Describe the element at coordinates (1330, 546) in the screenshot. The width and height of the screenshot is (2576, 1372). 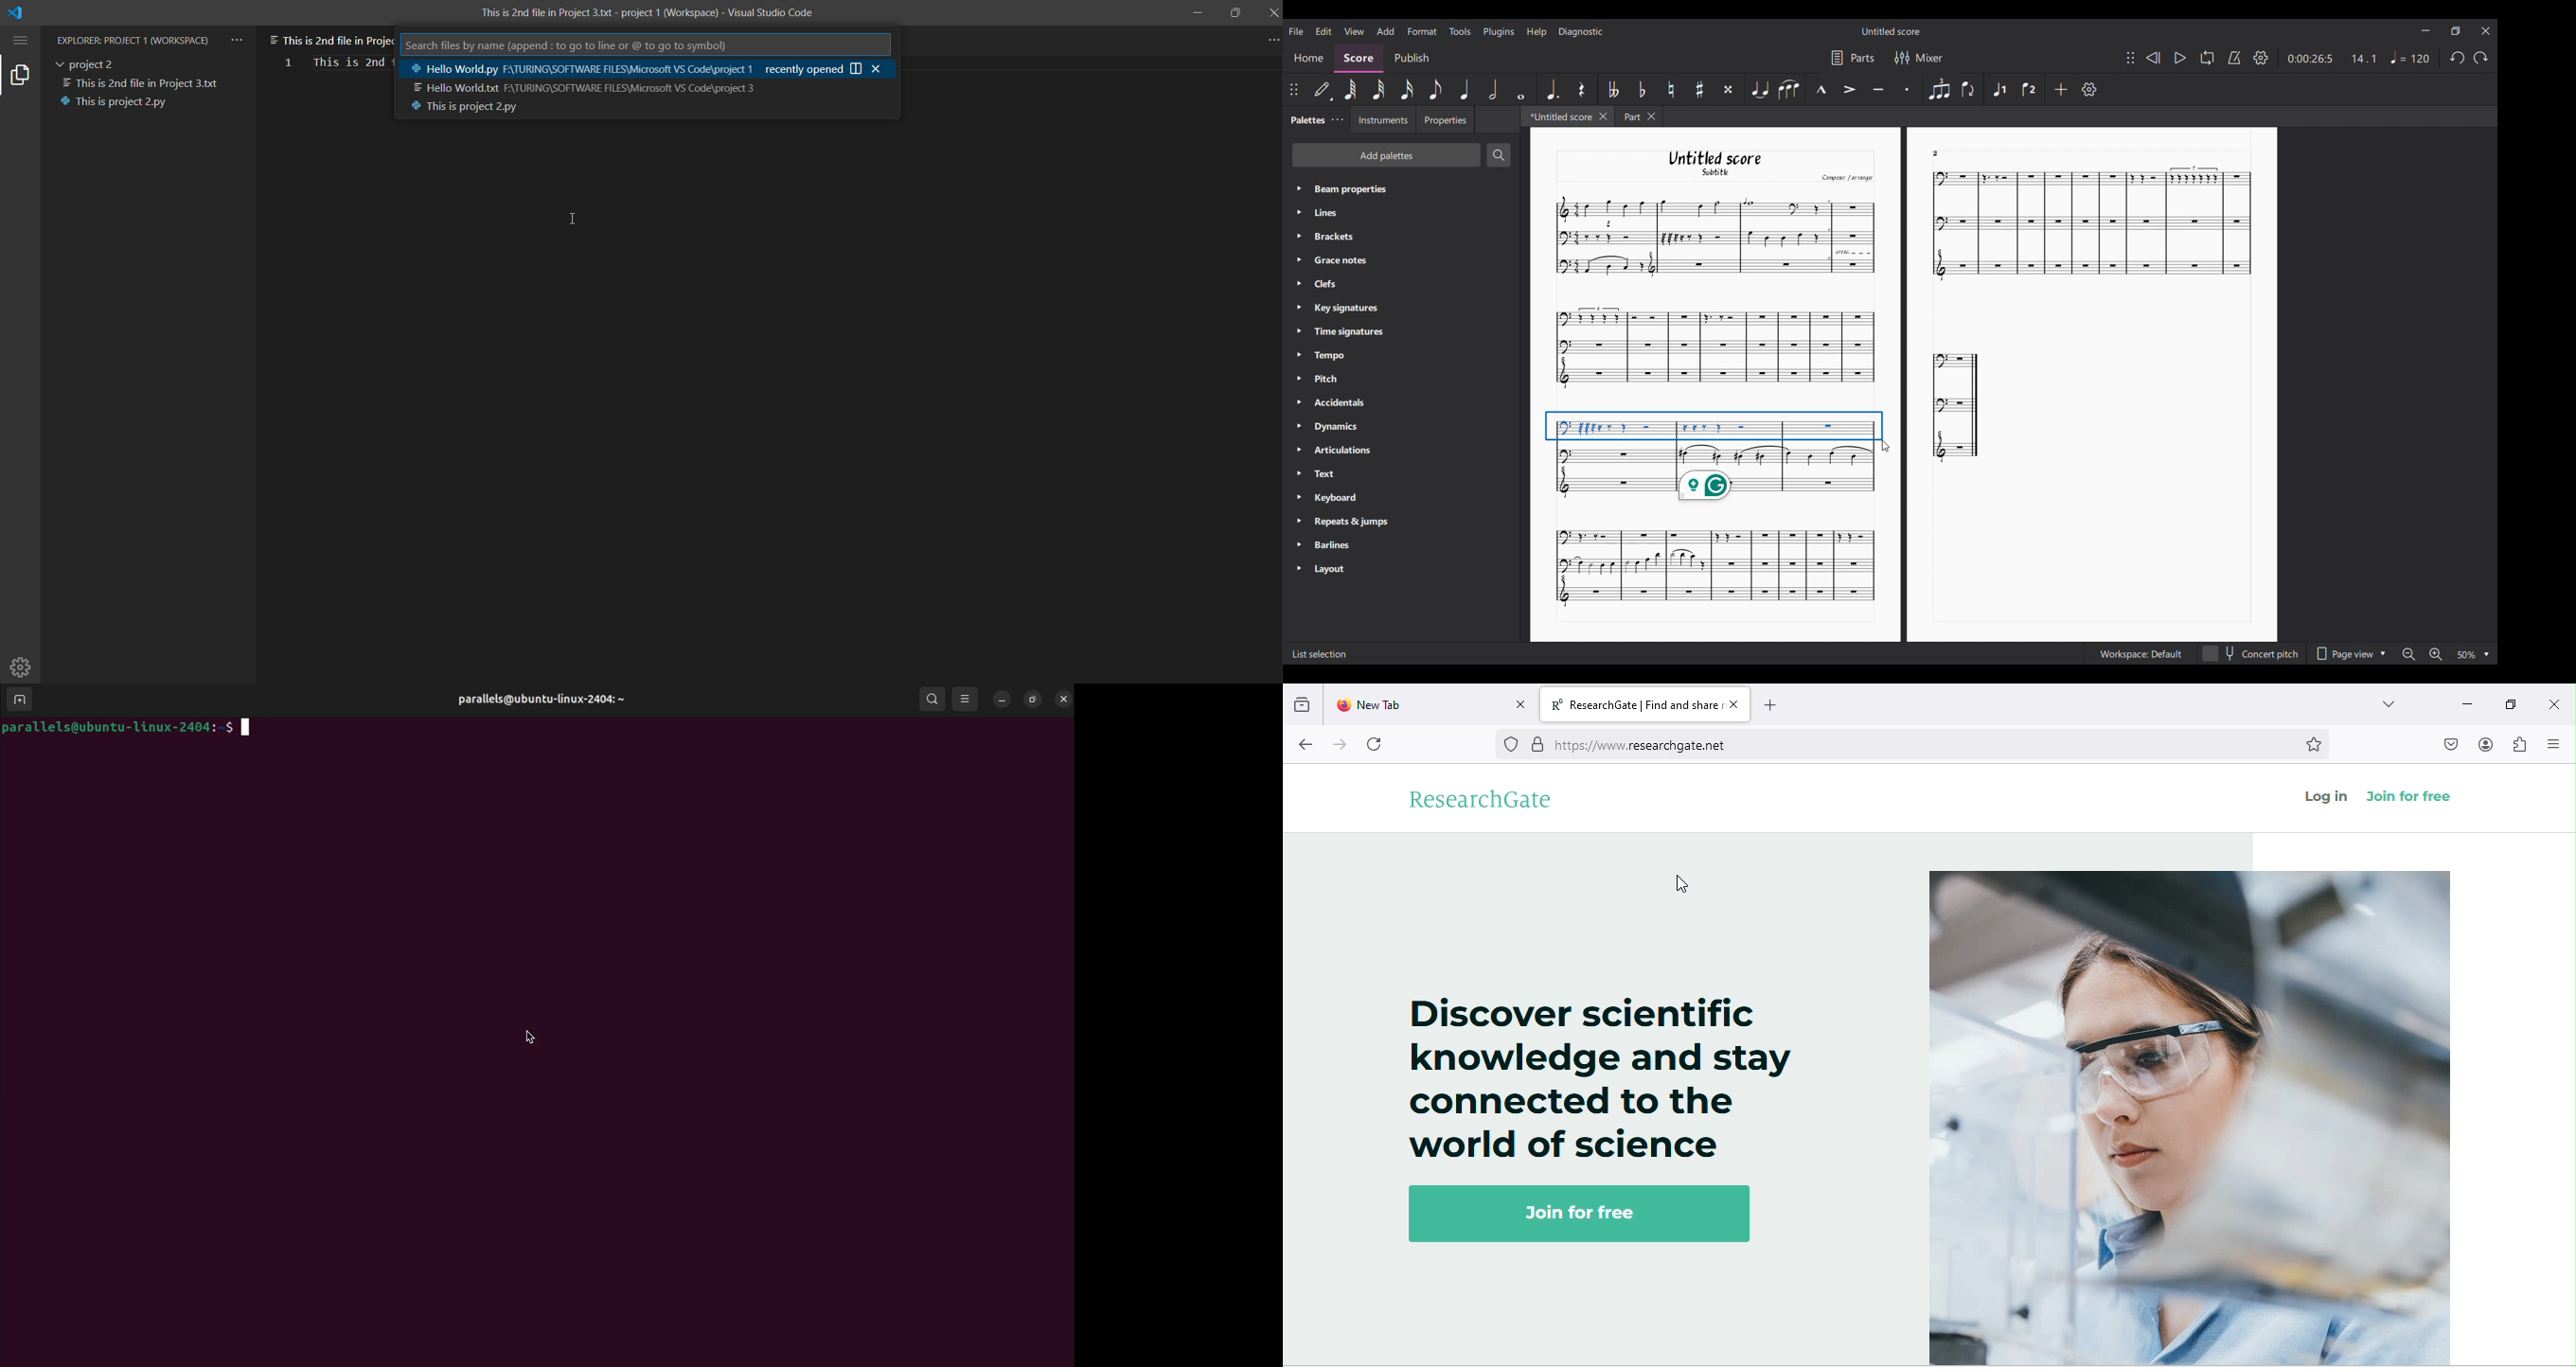
I see `> Barlines` at that location.